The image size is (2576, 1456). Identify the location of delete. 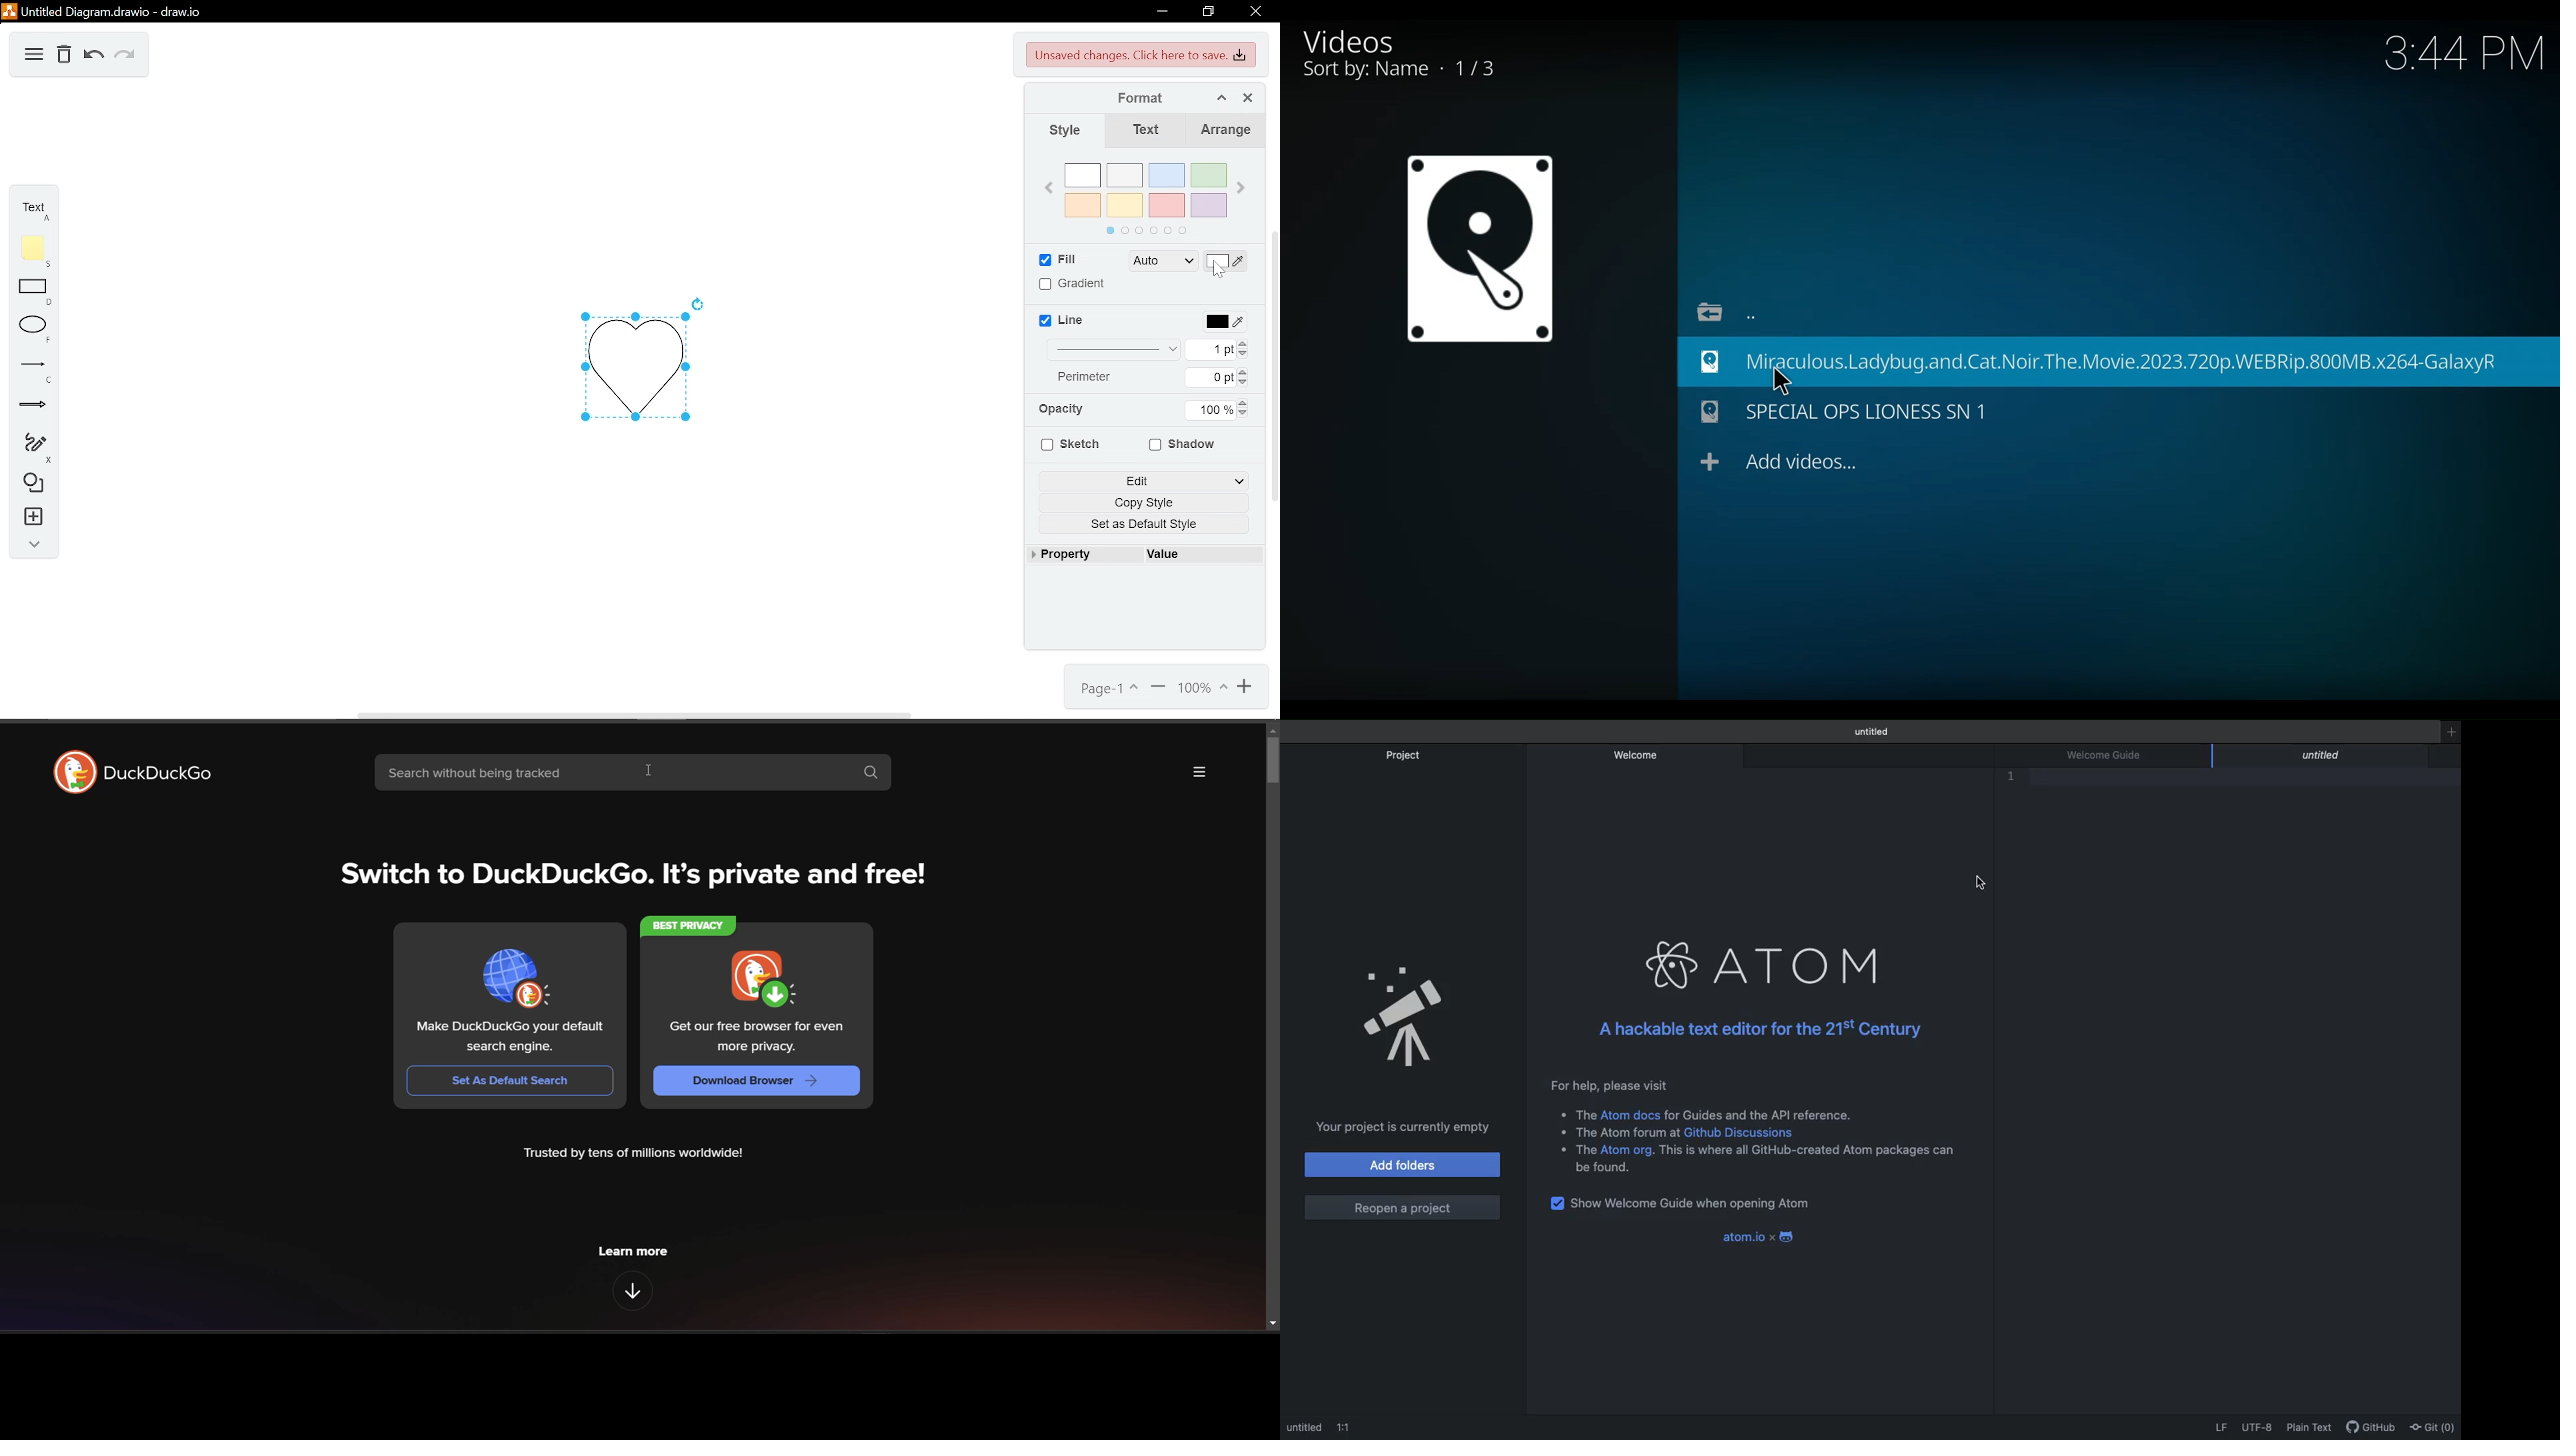
(66, 56).